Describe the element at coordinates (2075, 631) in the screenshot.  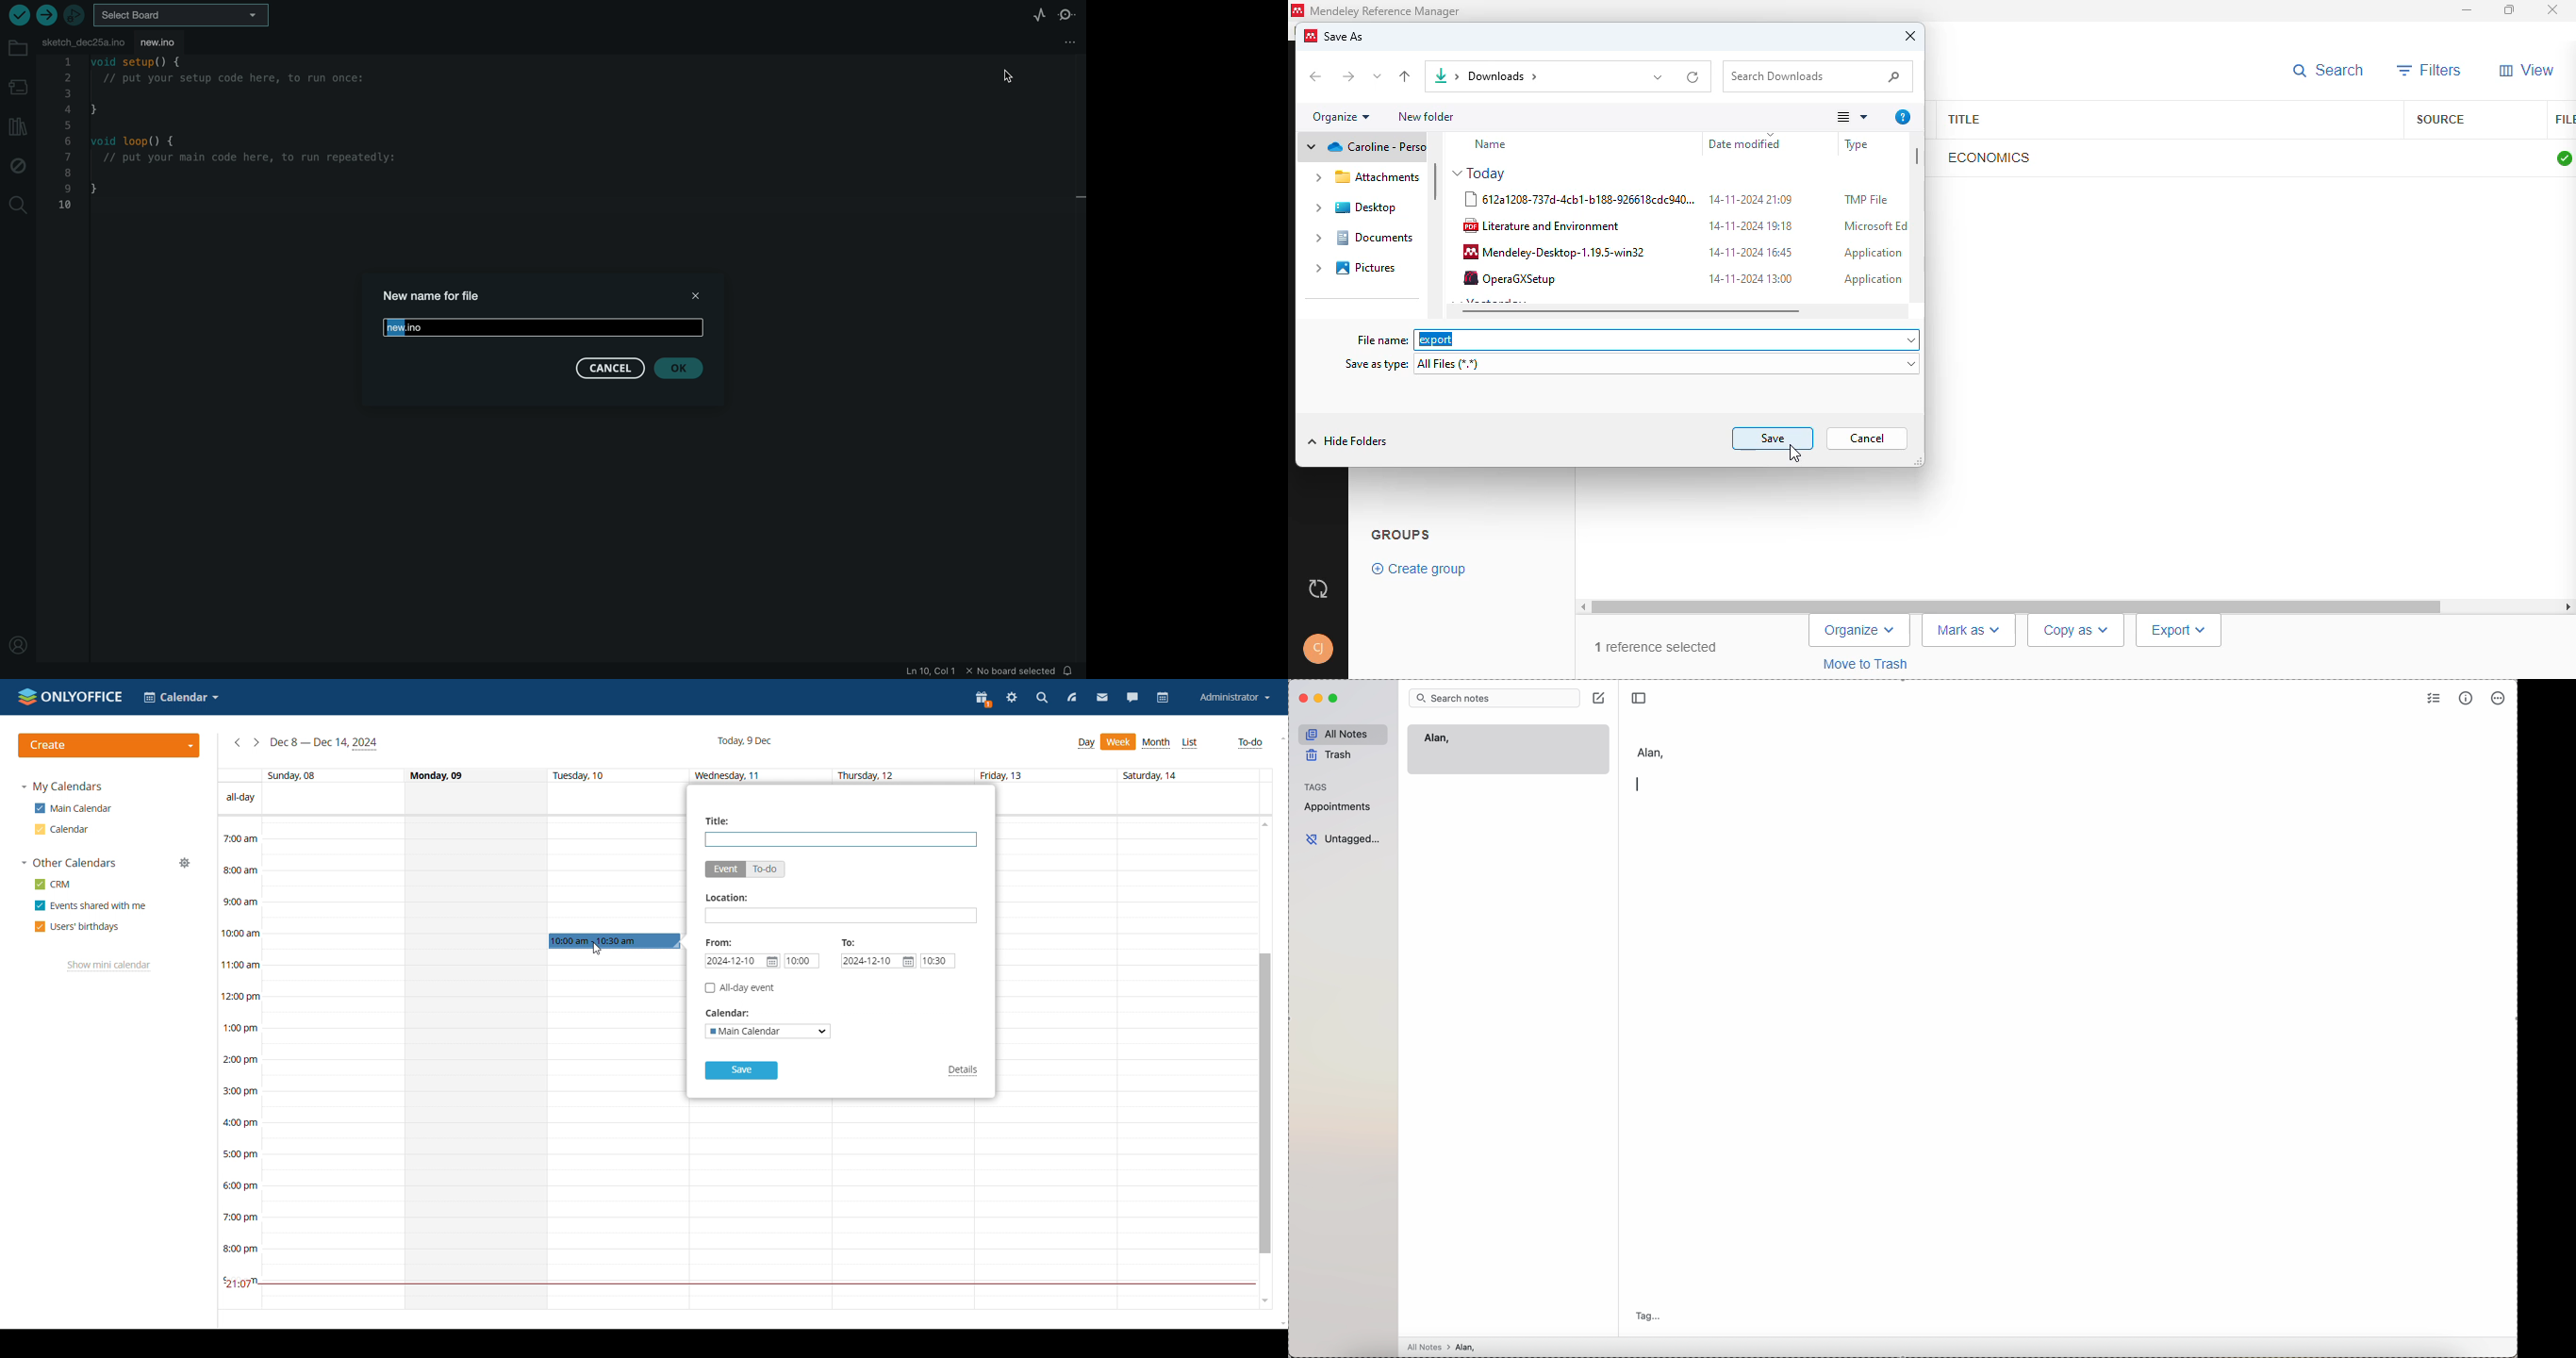
I see `copy as` at that location.